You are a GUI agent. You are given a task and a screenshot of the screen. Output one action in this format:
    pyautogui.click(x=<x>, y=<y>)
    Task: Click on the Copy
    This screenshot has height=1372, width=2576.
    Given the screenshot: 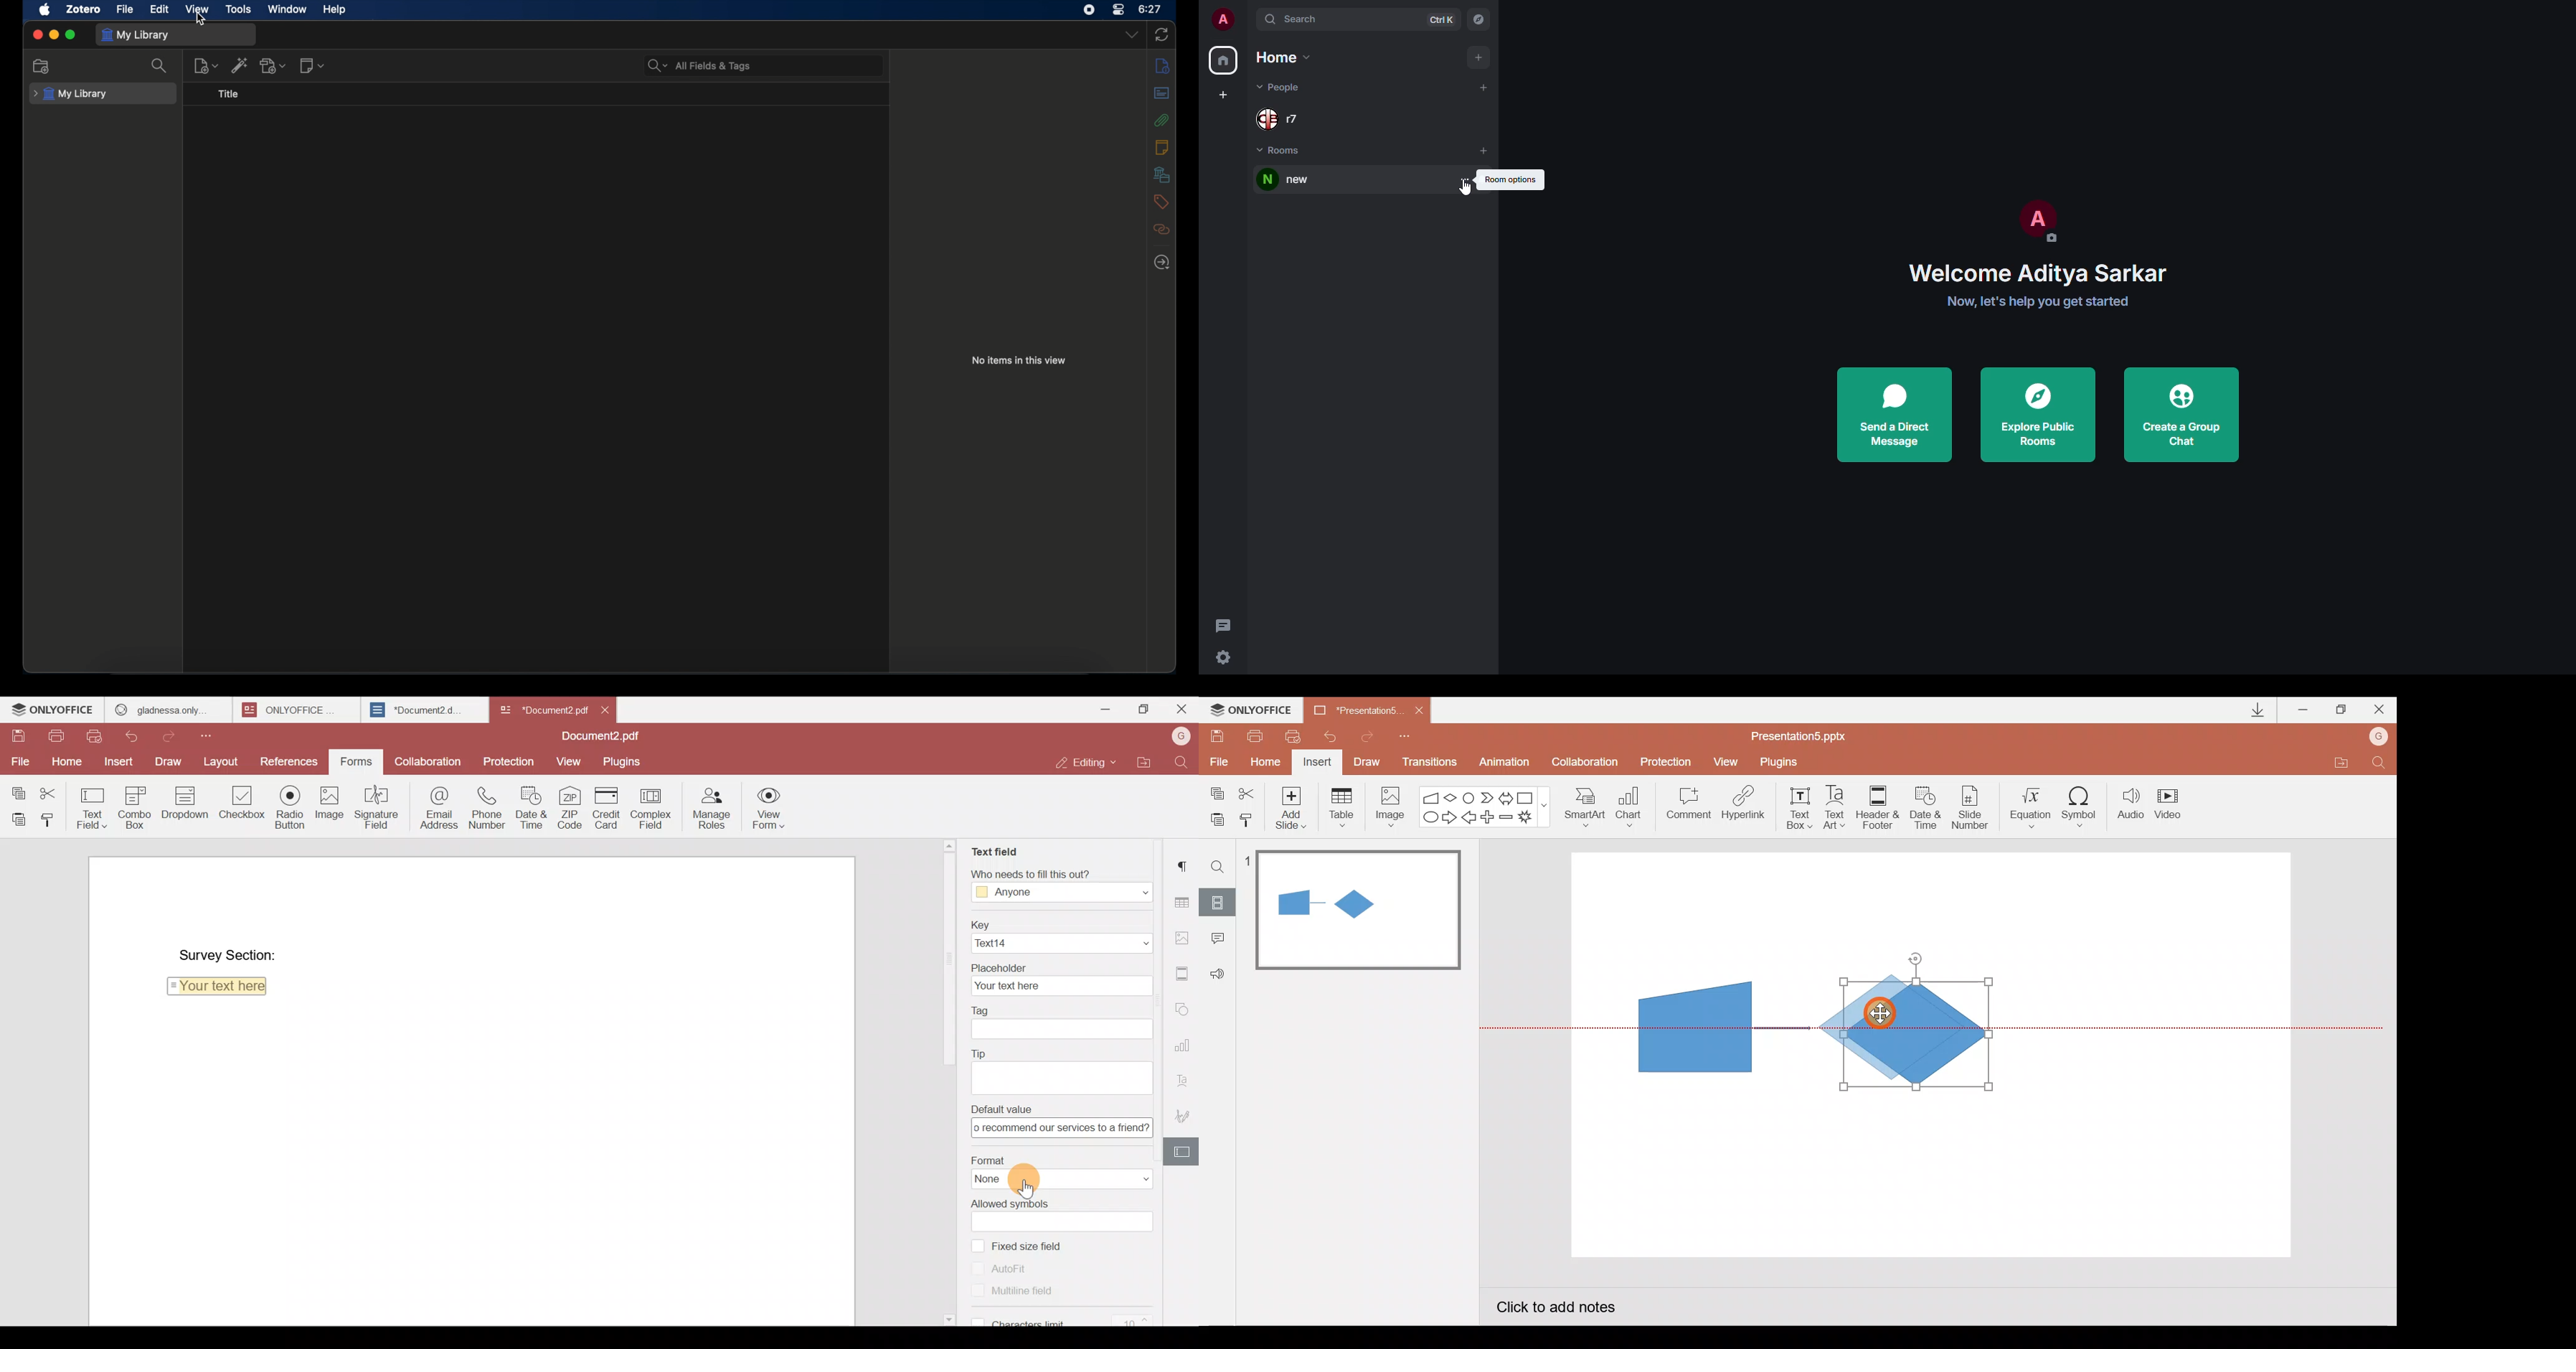 What is the action you would take?
    pyautogui.click(x=1215, y=791)
    